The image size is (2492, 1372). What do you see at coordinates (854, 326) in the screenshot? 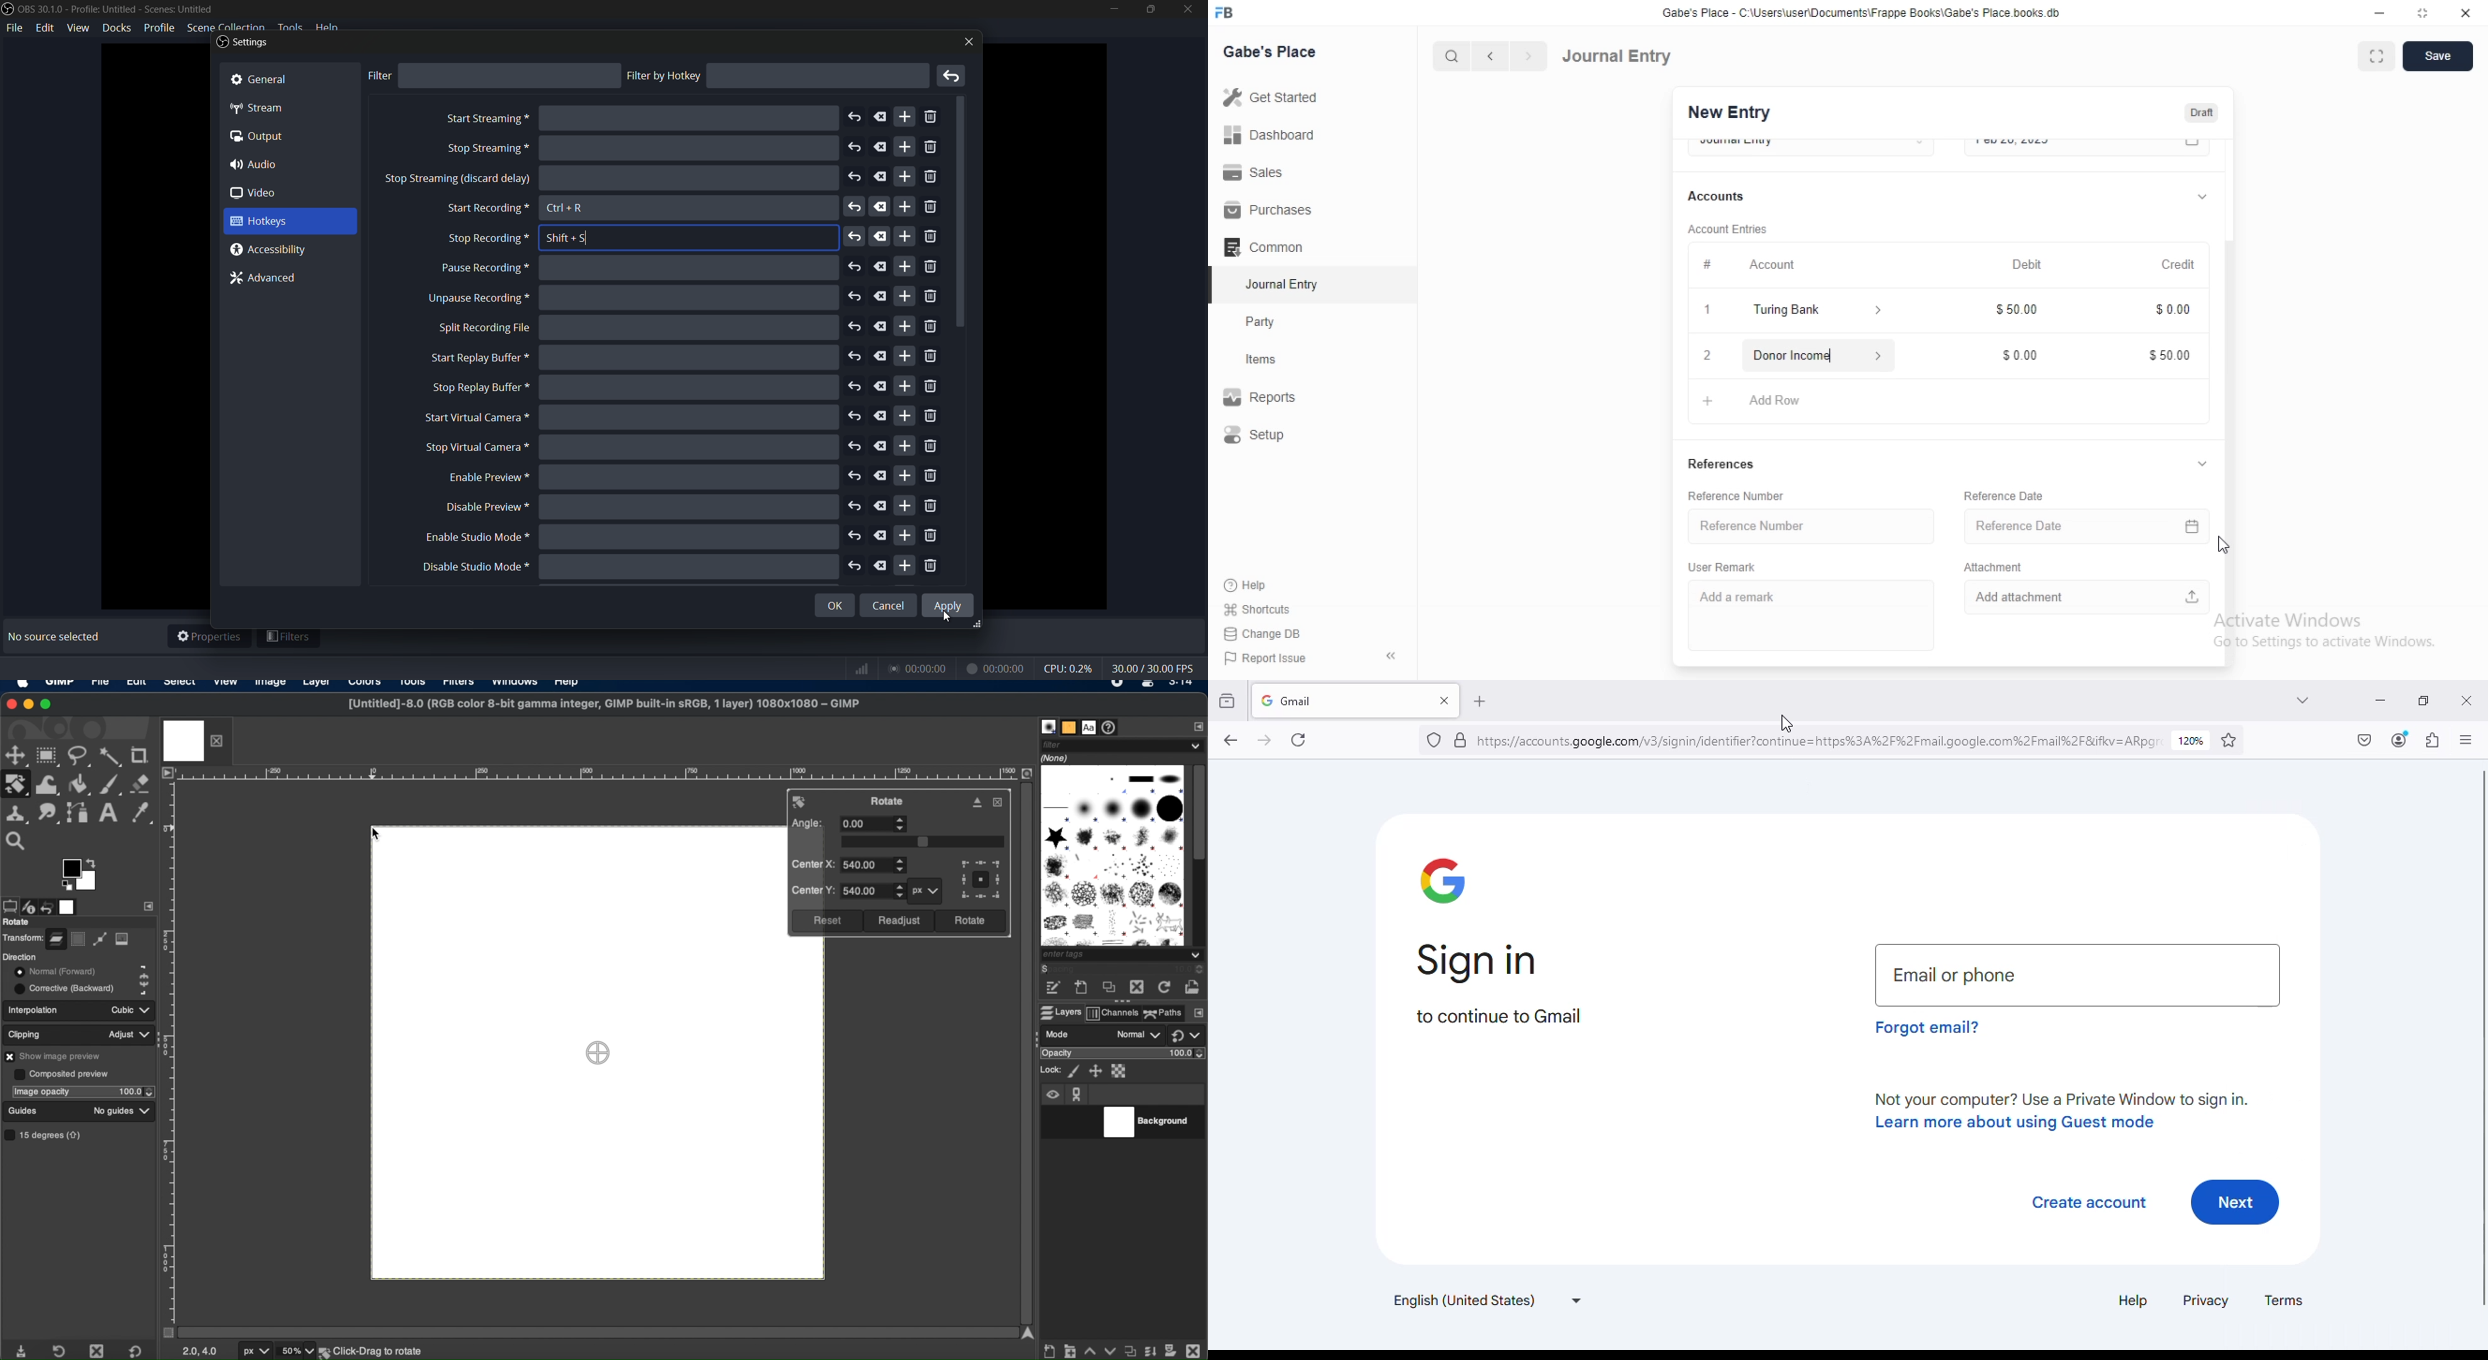
I see `undo` at bounding box center [854, 326].